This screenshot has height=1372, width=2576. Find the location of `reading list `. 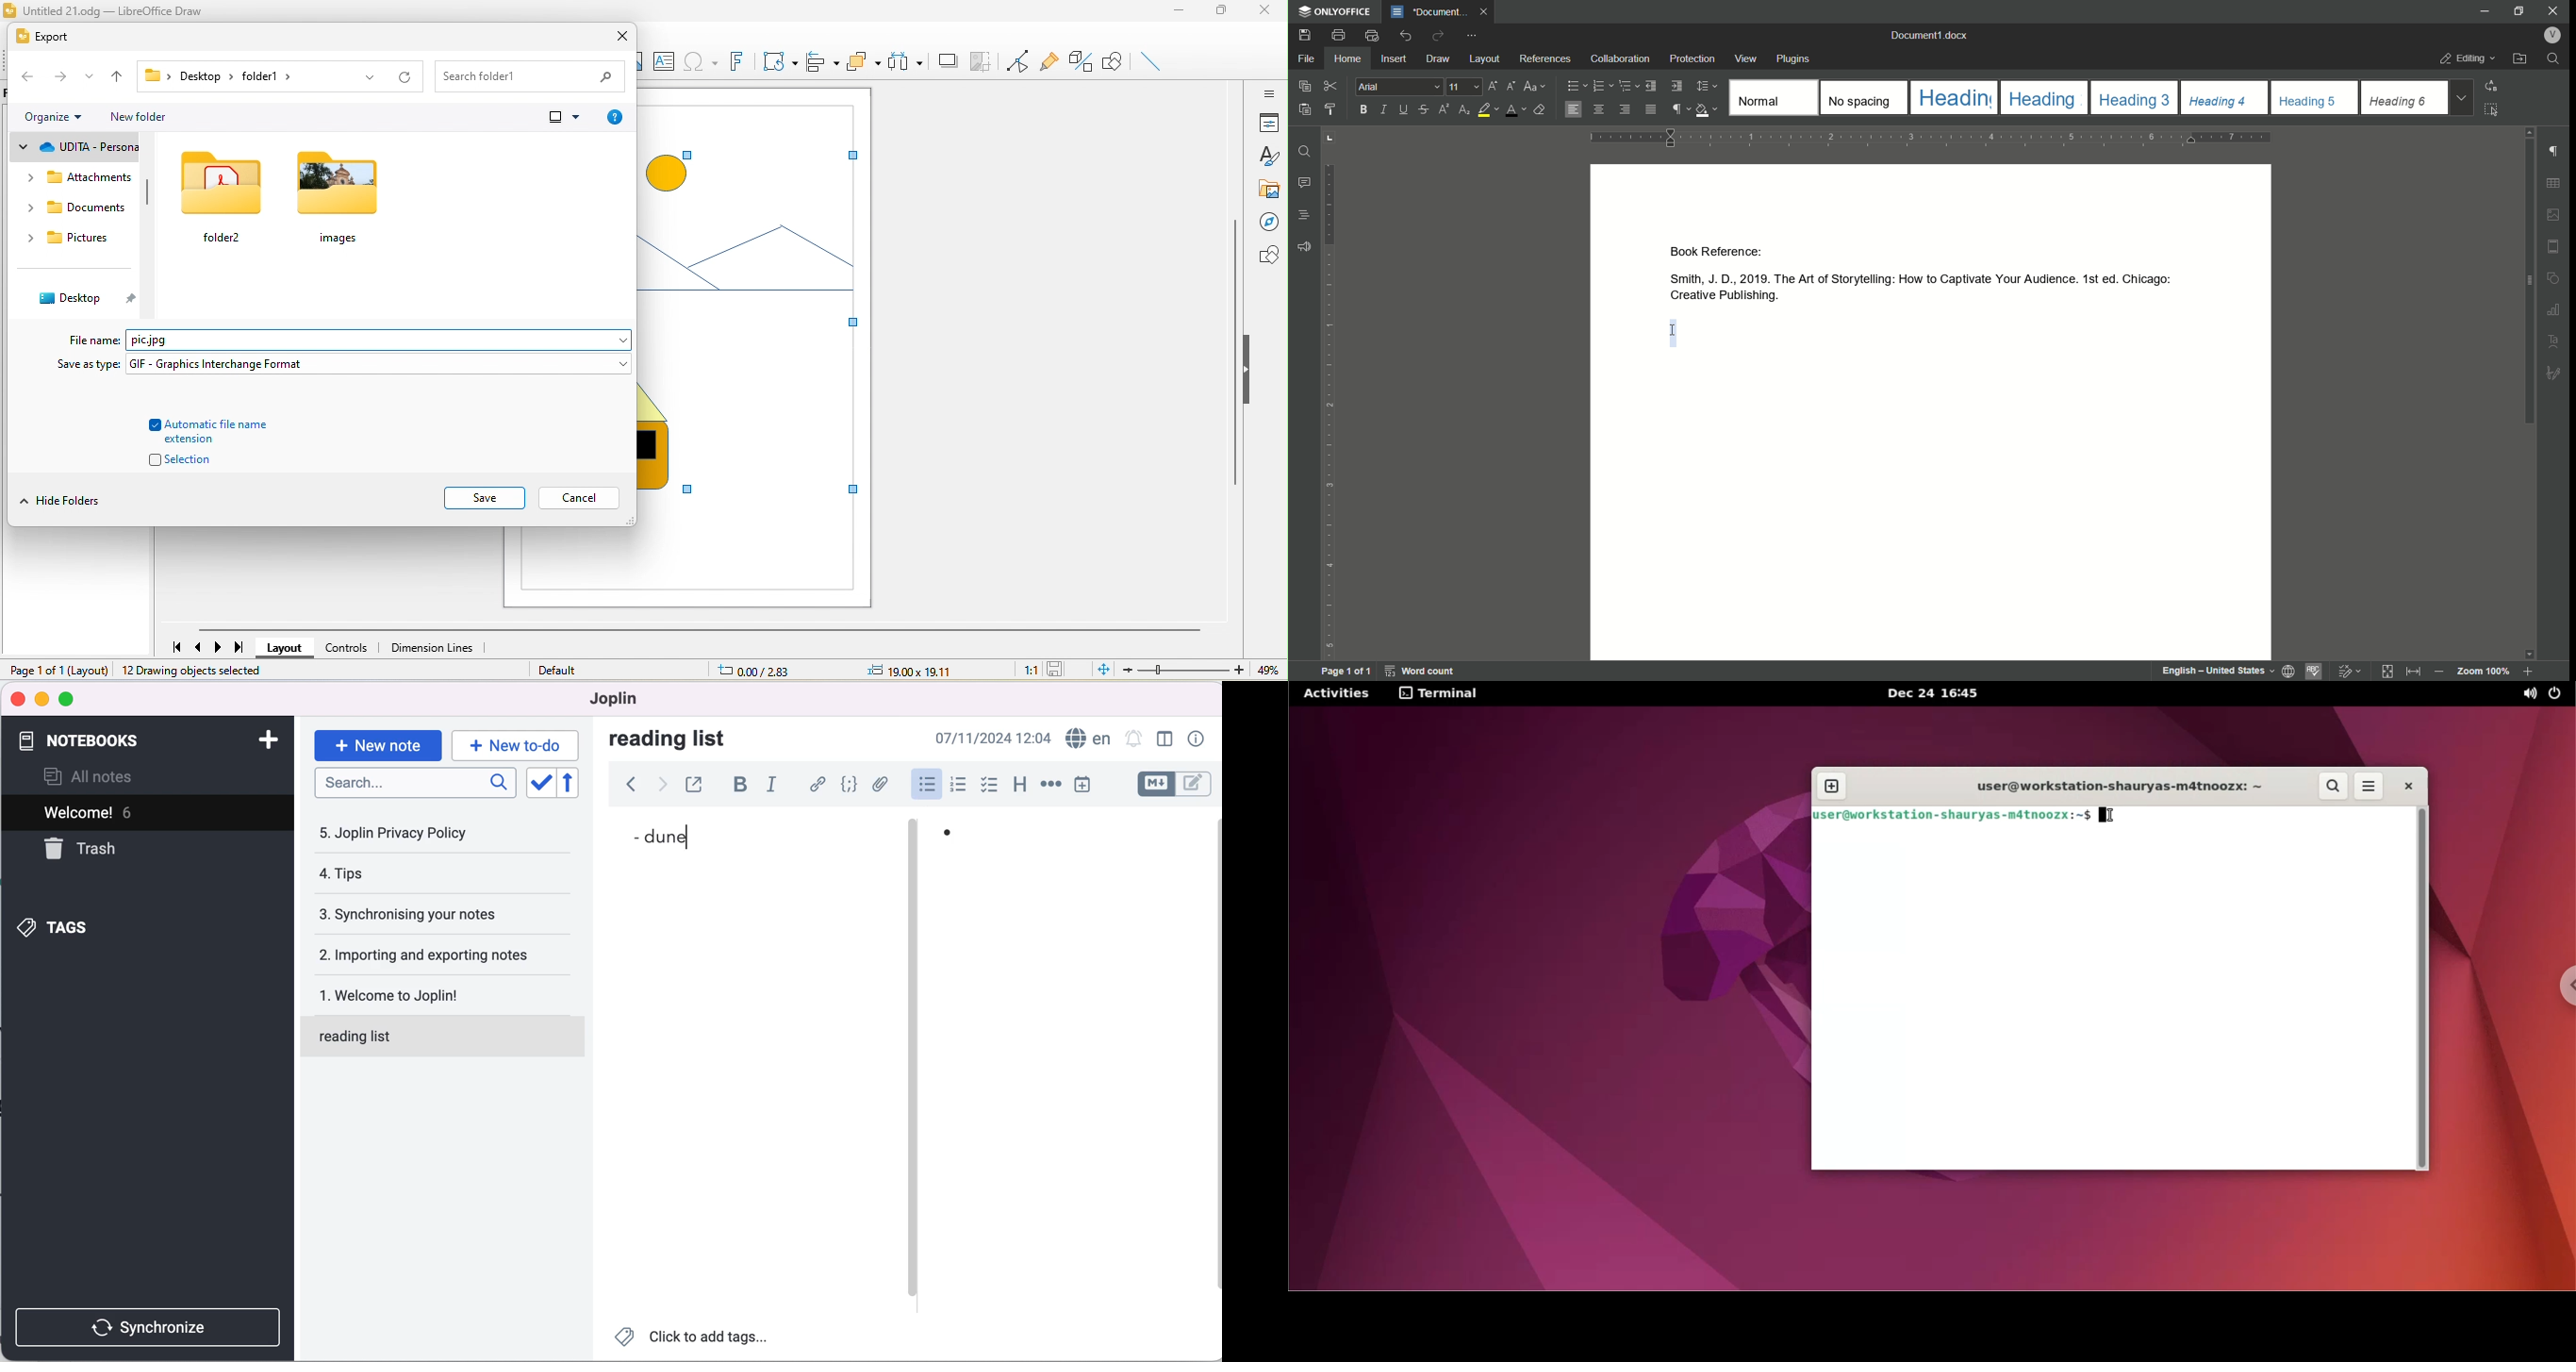

reading list  is located at coordinates (446, 1035).